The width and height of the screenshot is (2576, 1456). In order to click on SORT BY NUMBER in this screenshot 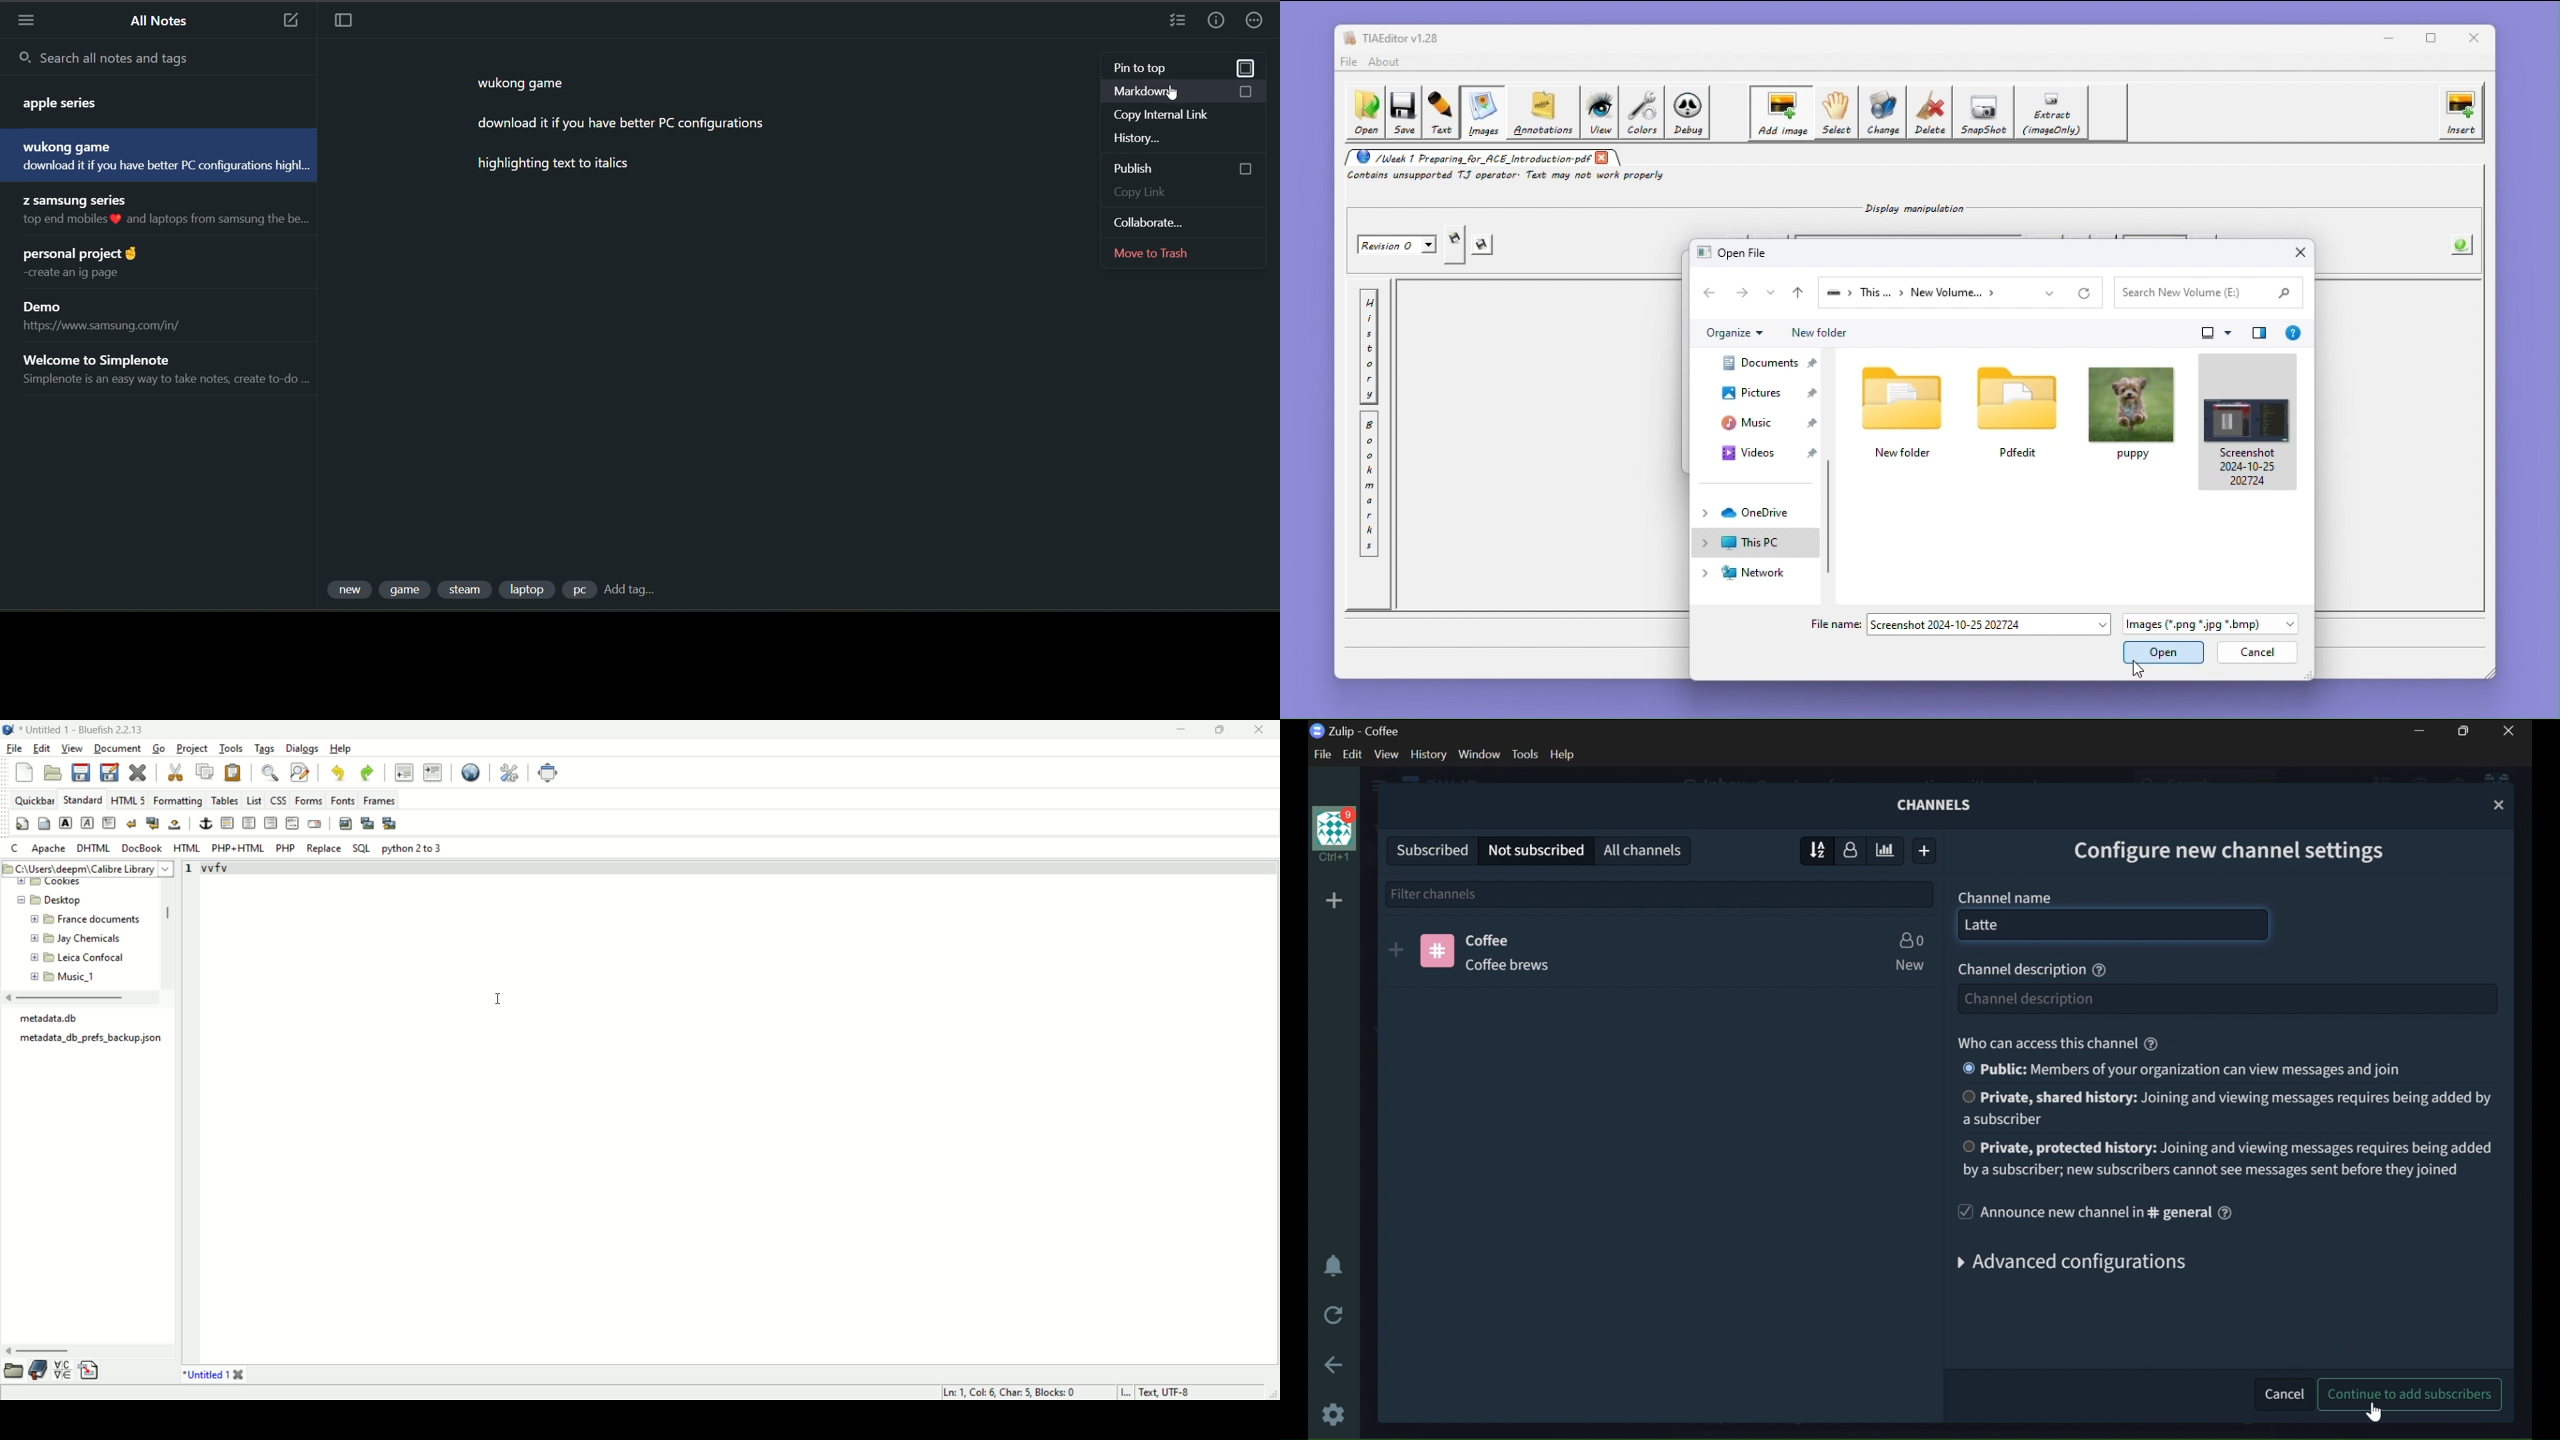, I will do `click(1851, 849)`.